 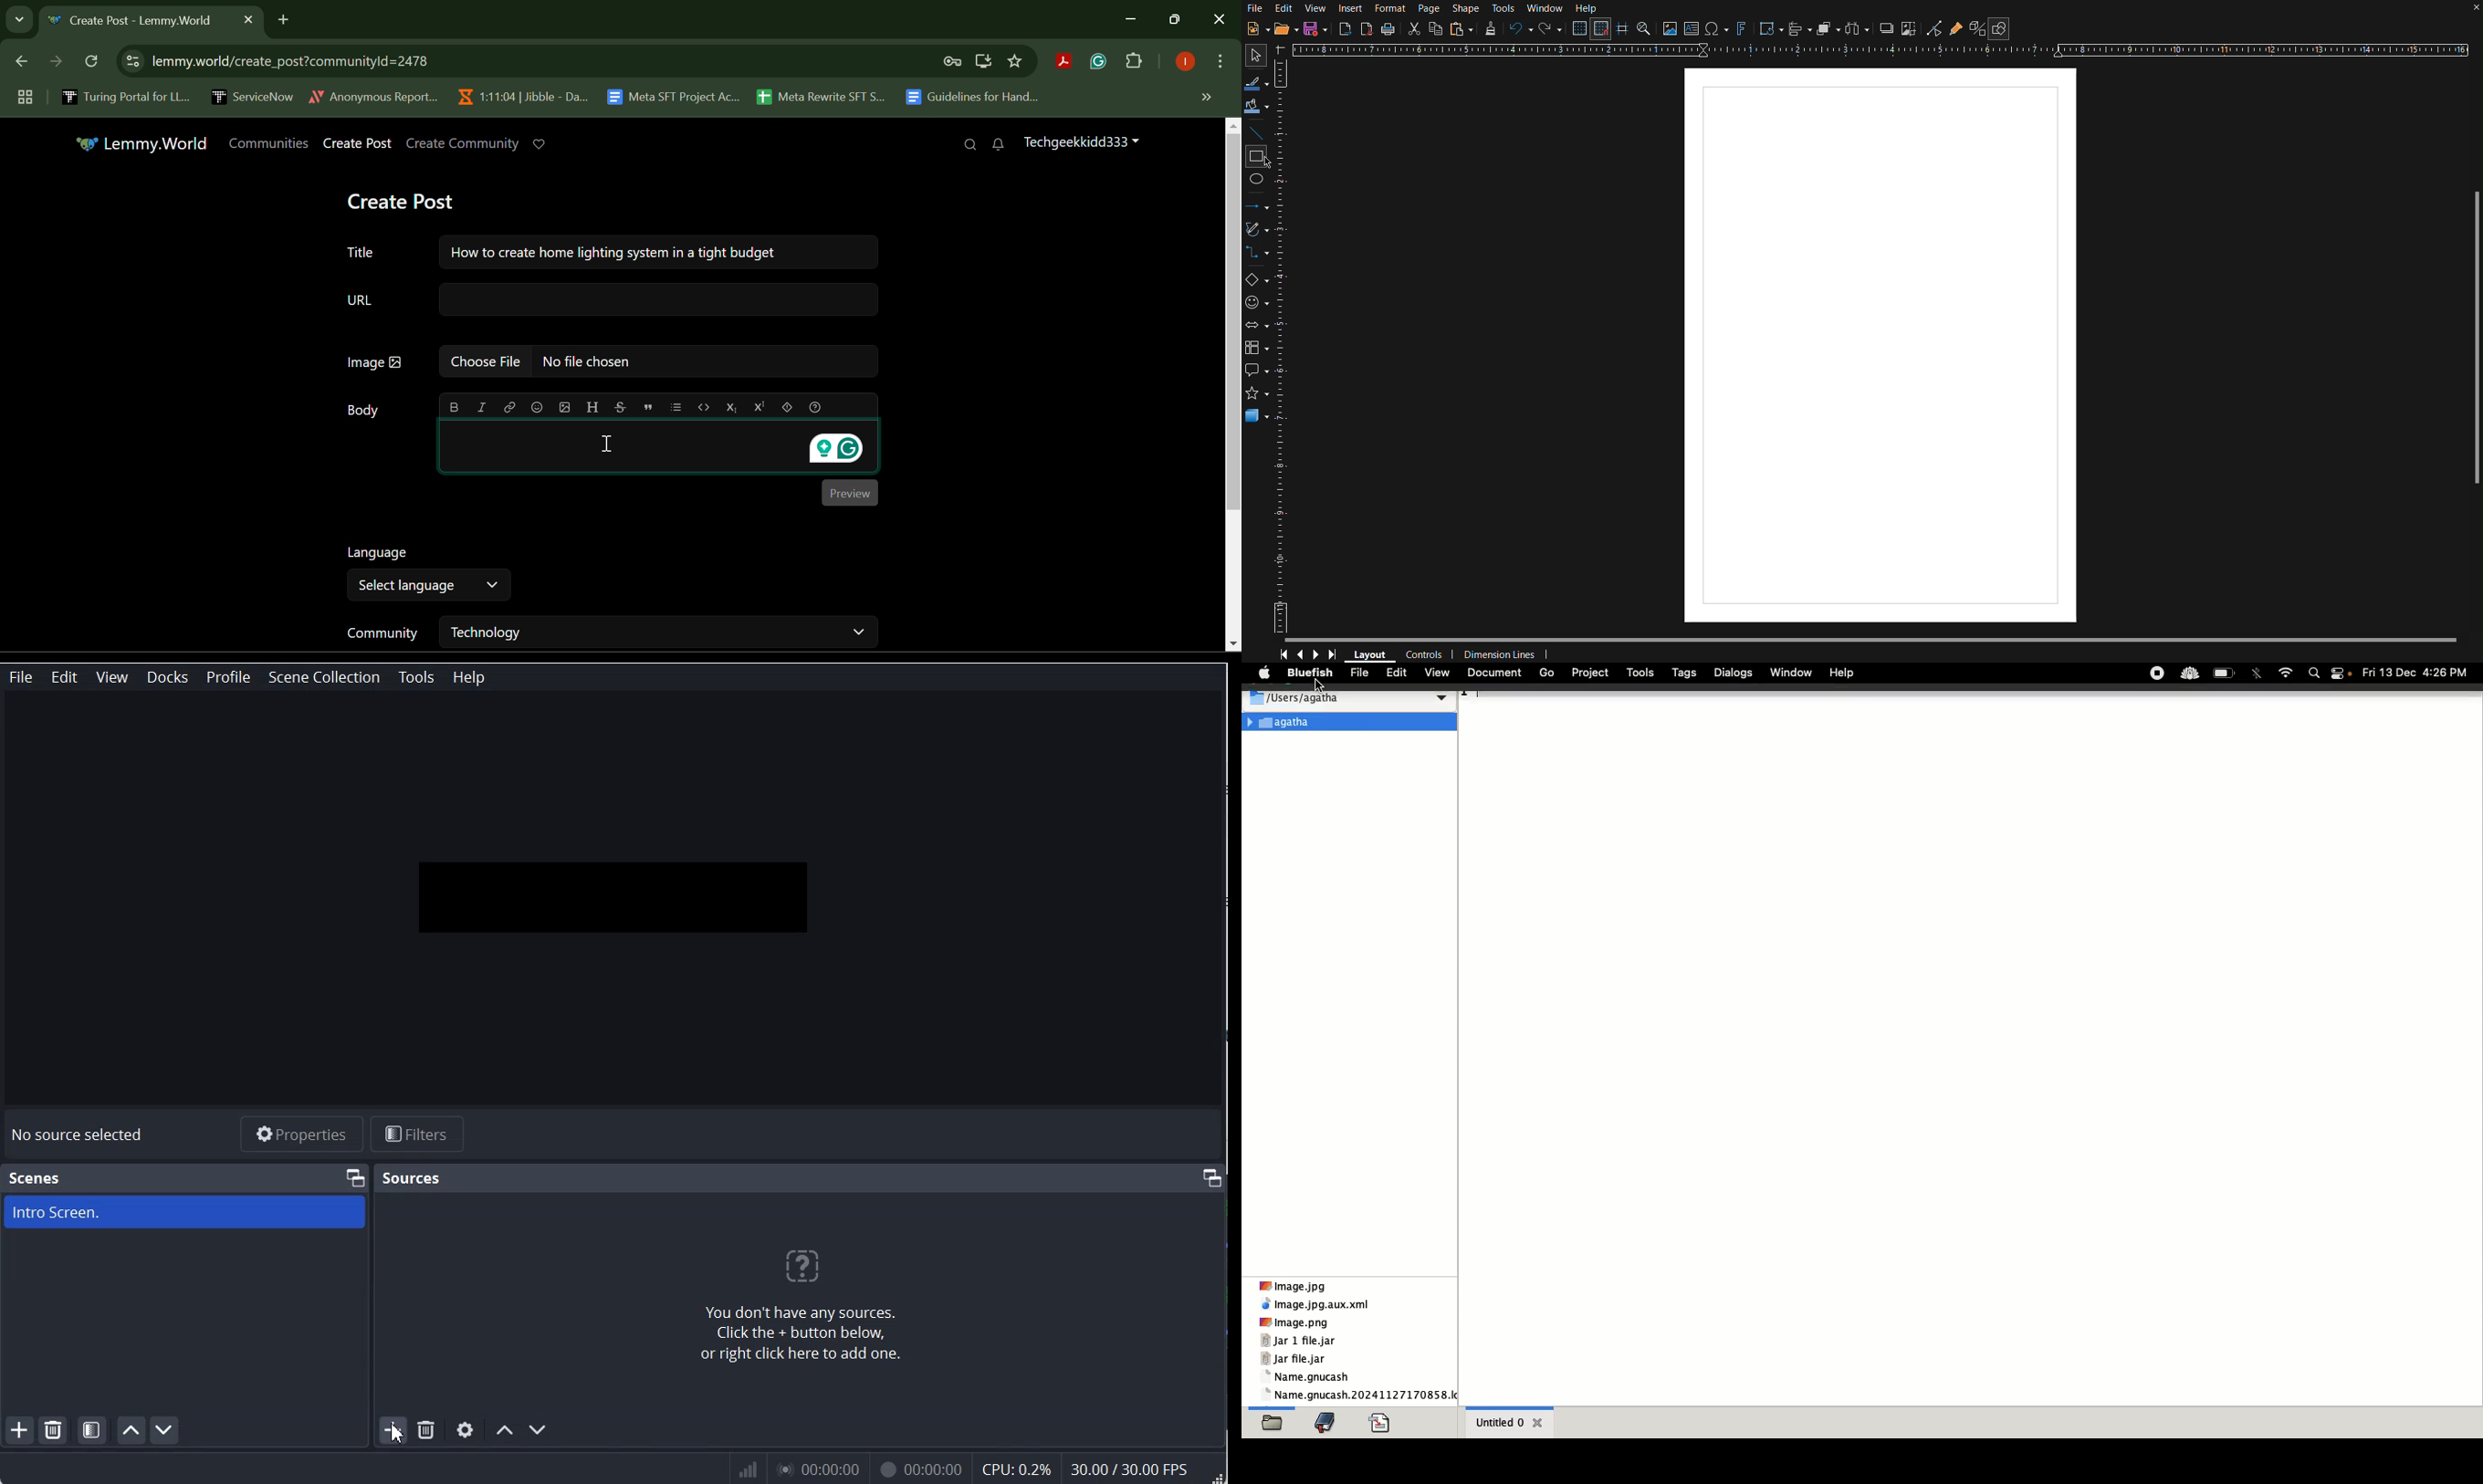 What do you see at coordinates (1686, 673) in the screenshot?
I see `Tags` at bounding box center [1686, 673].